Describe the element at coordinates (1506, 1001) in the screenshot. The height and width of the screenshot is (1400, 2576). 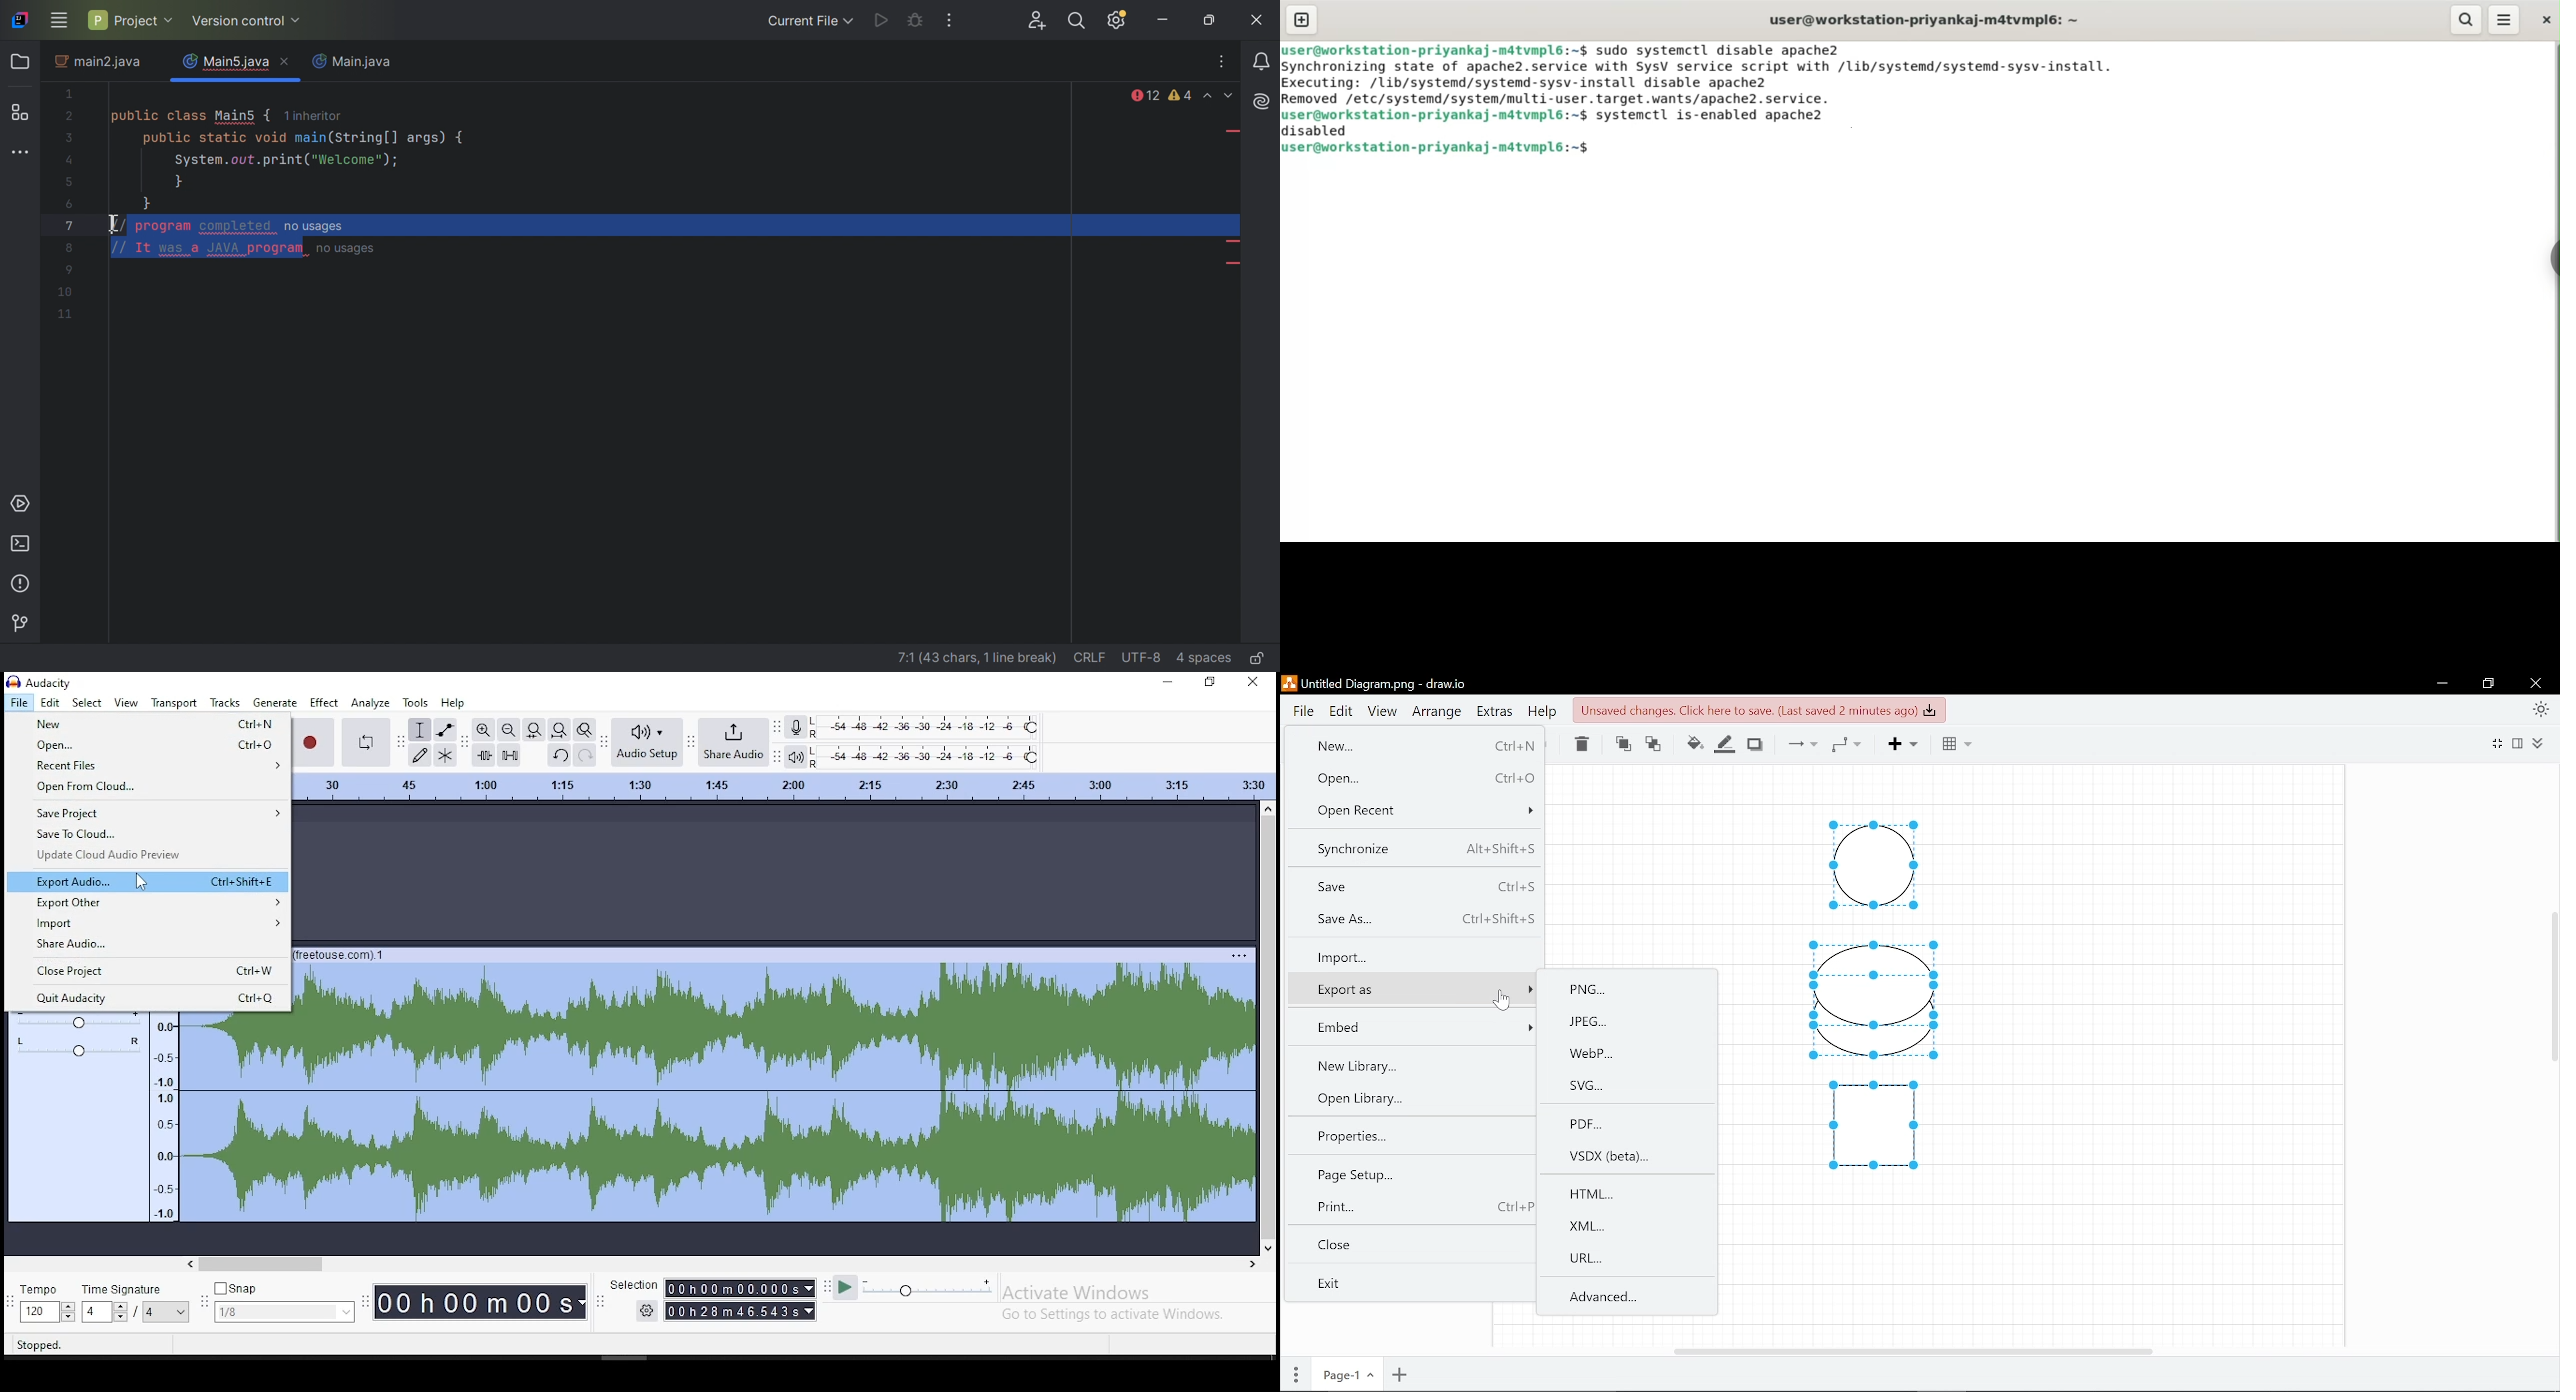
I see `cursor` at that location.